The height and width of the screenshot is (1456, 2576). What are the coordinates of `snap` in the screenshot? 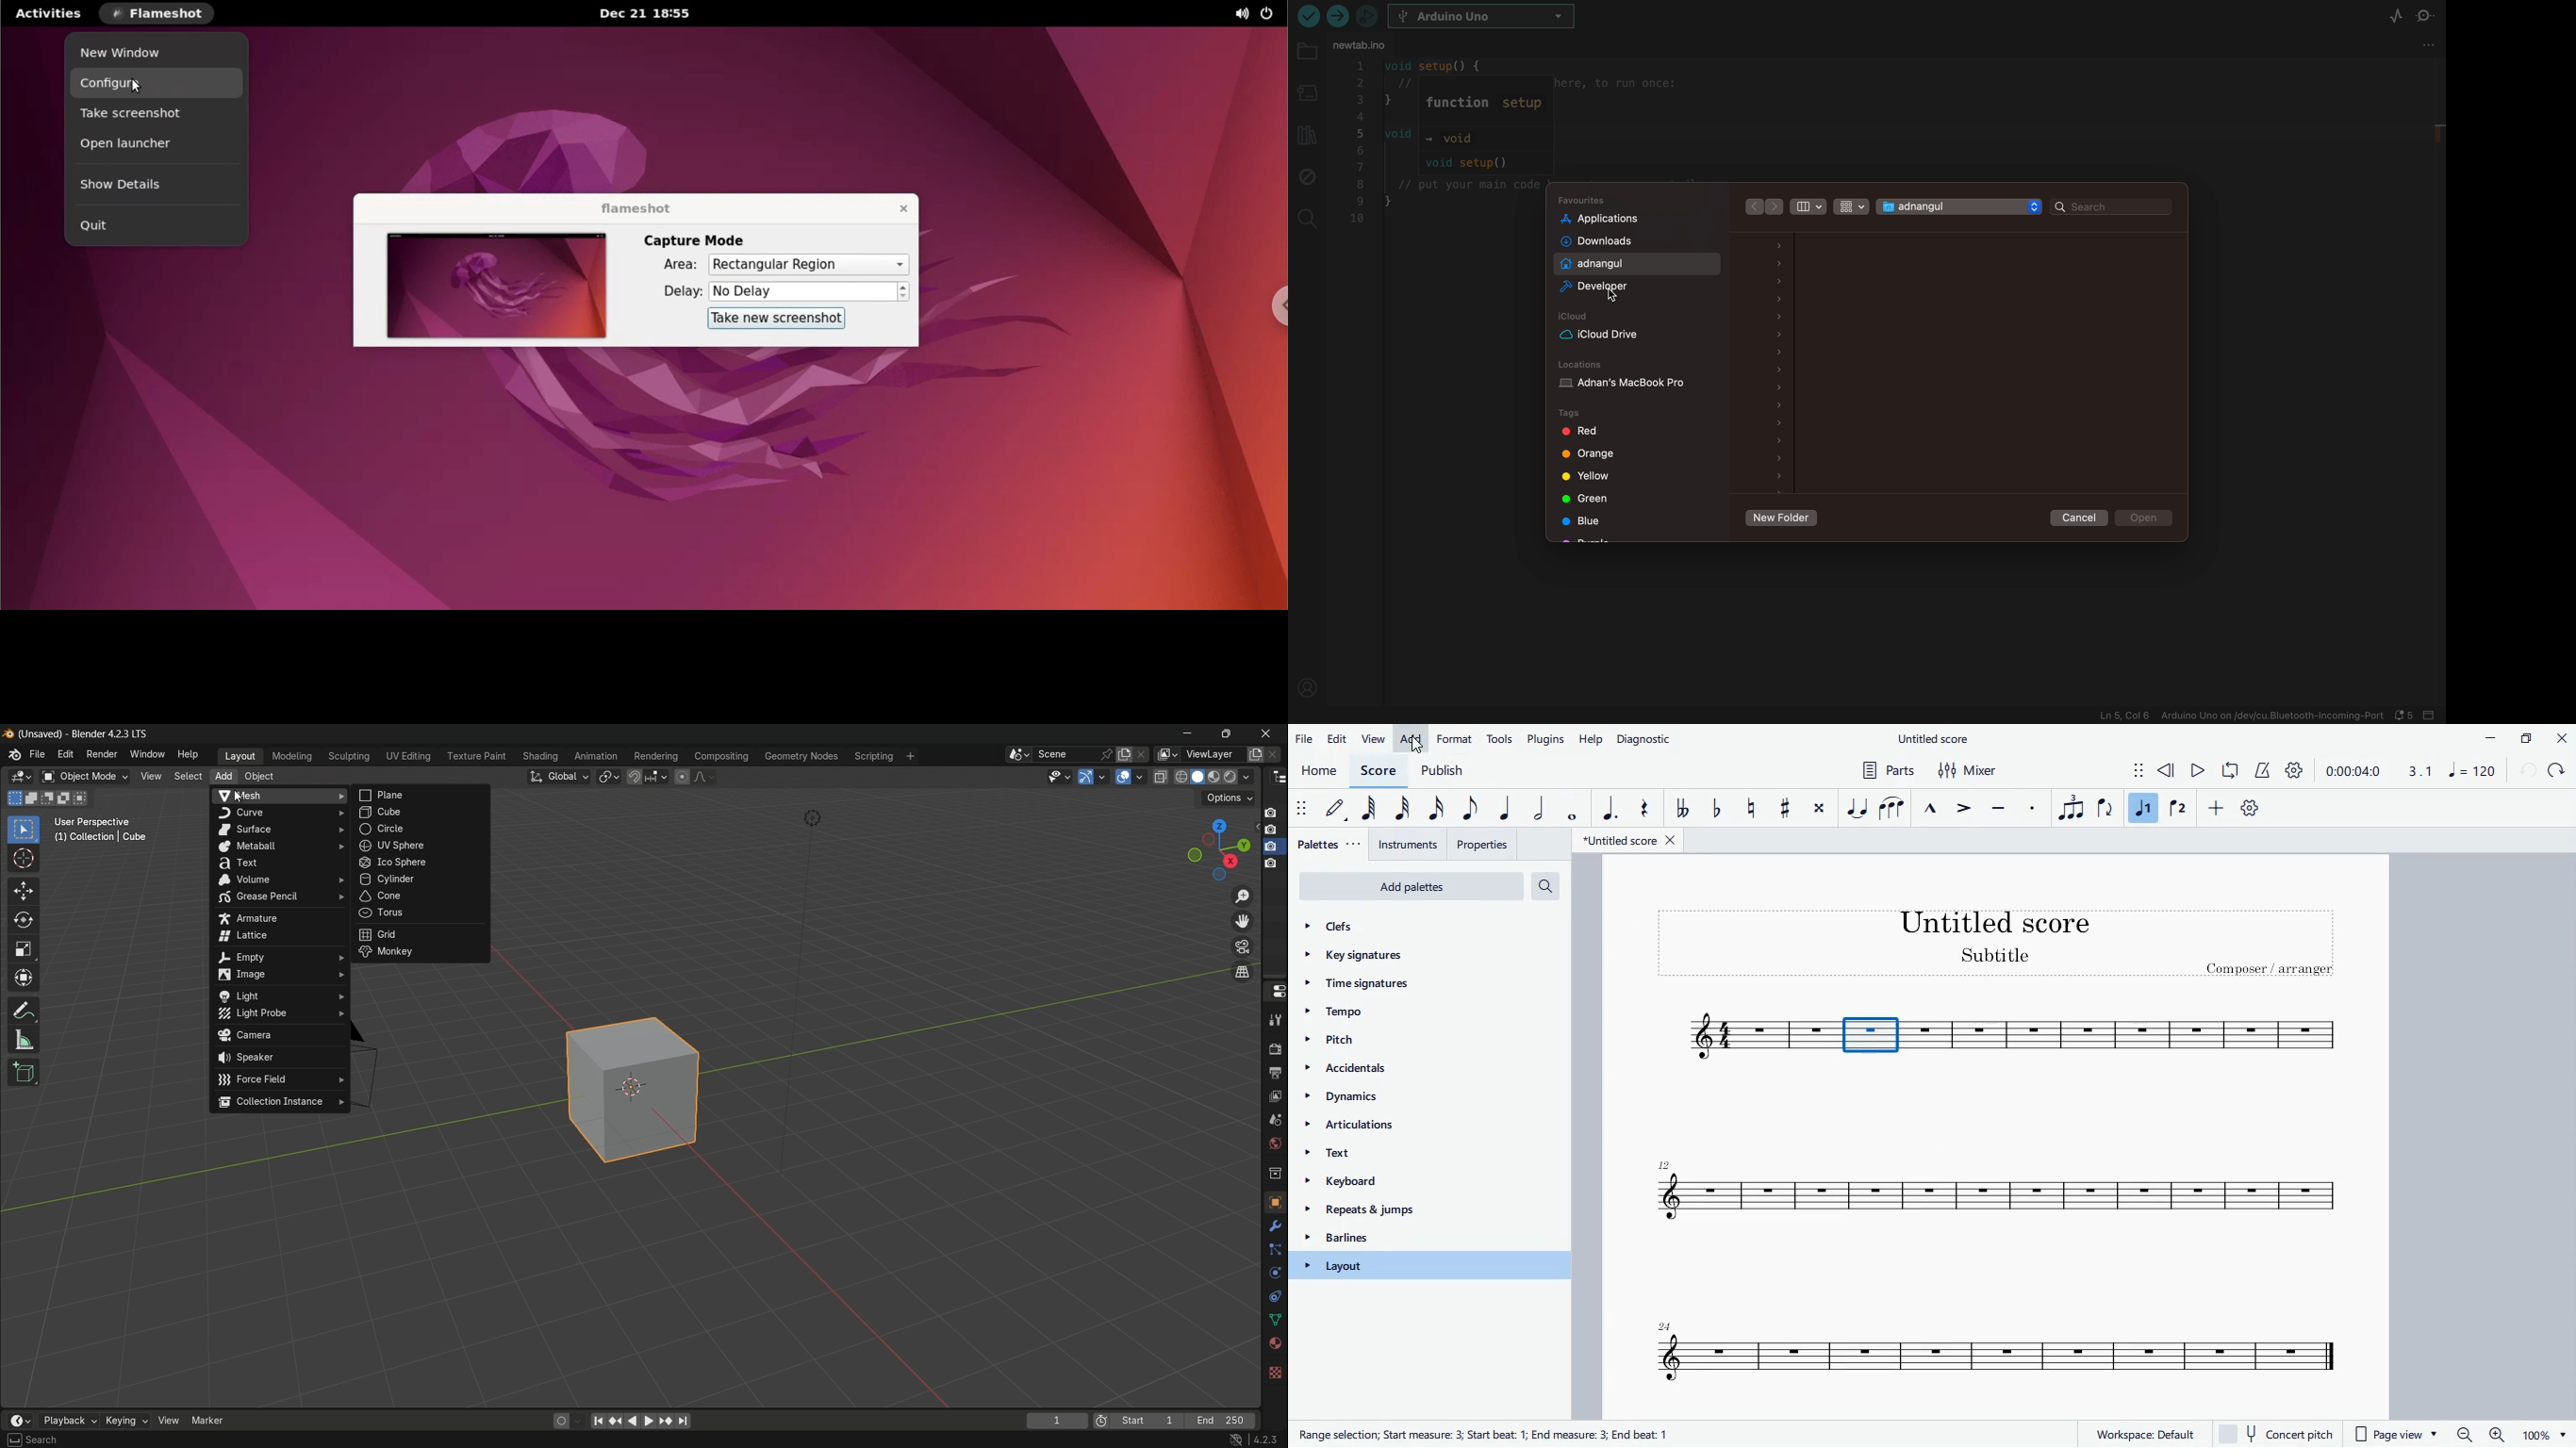 It's located at (646, 776).